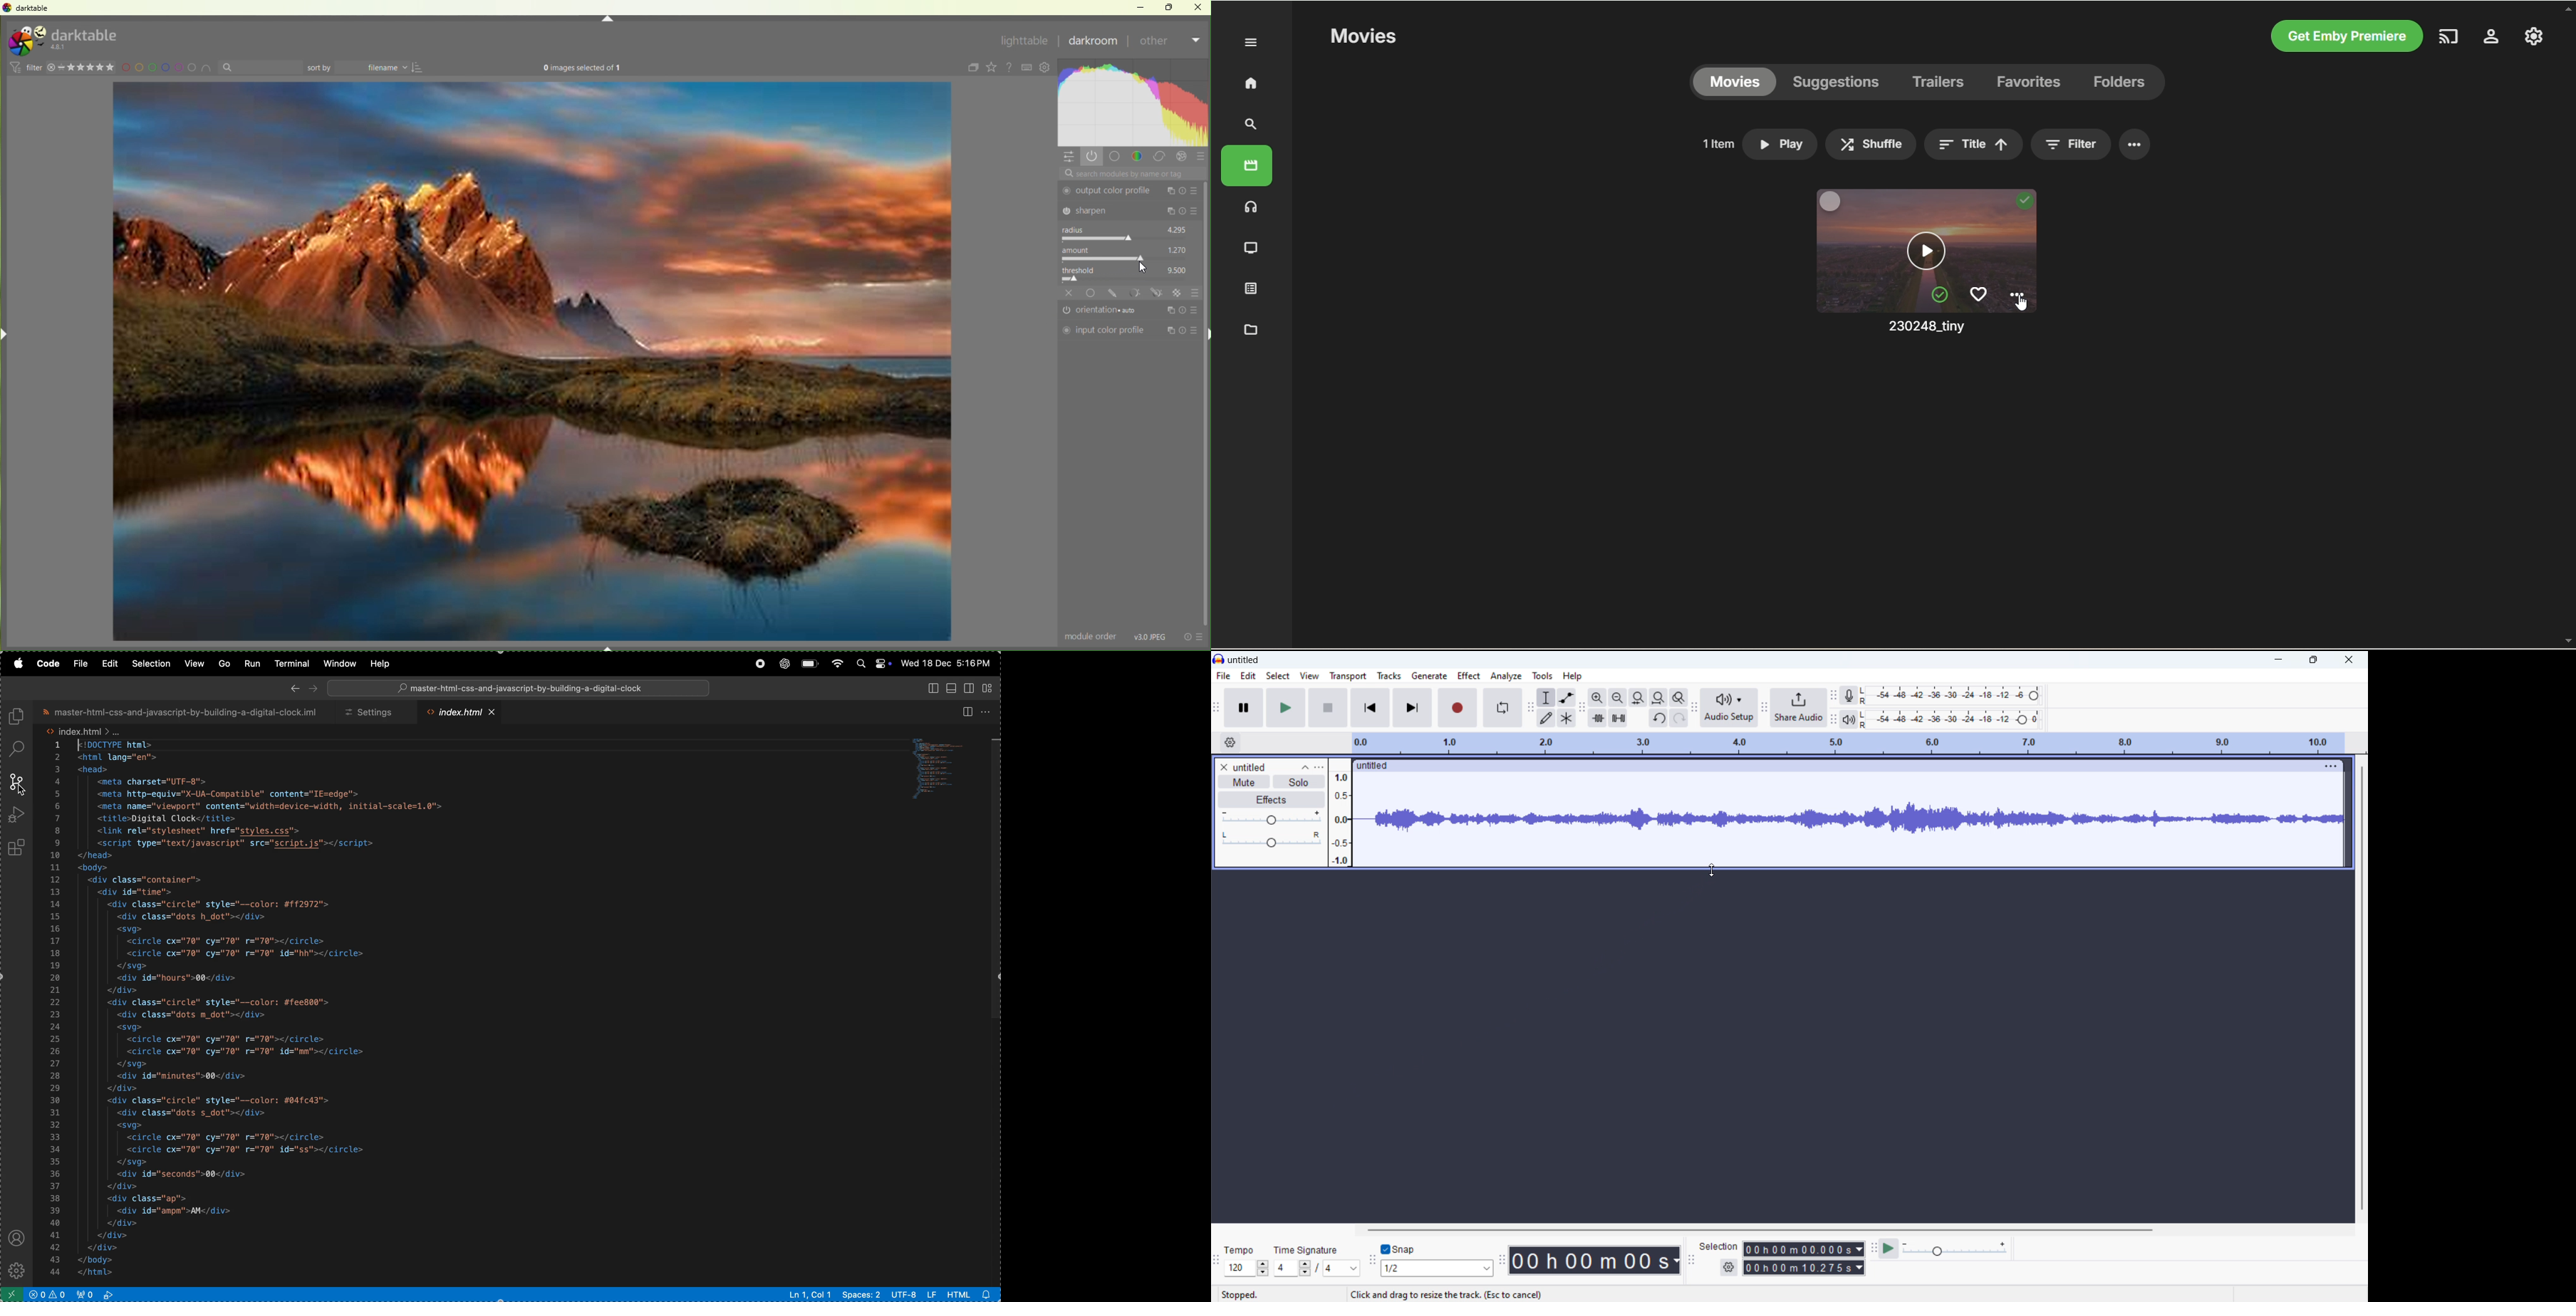  Describe the element at coordinates (1223, 766) in the screenshot. I see `remove track` at that location.